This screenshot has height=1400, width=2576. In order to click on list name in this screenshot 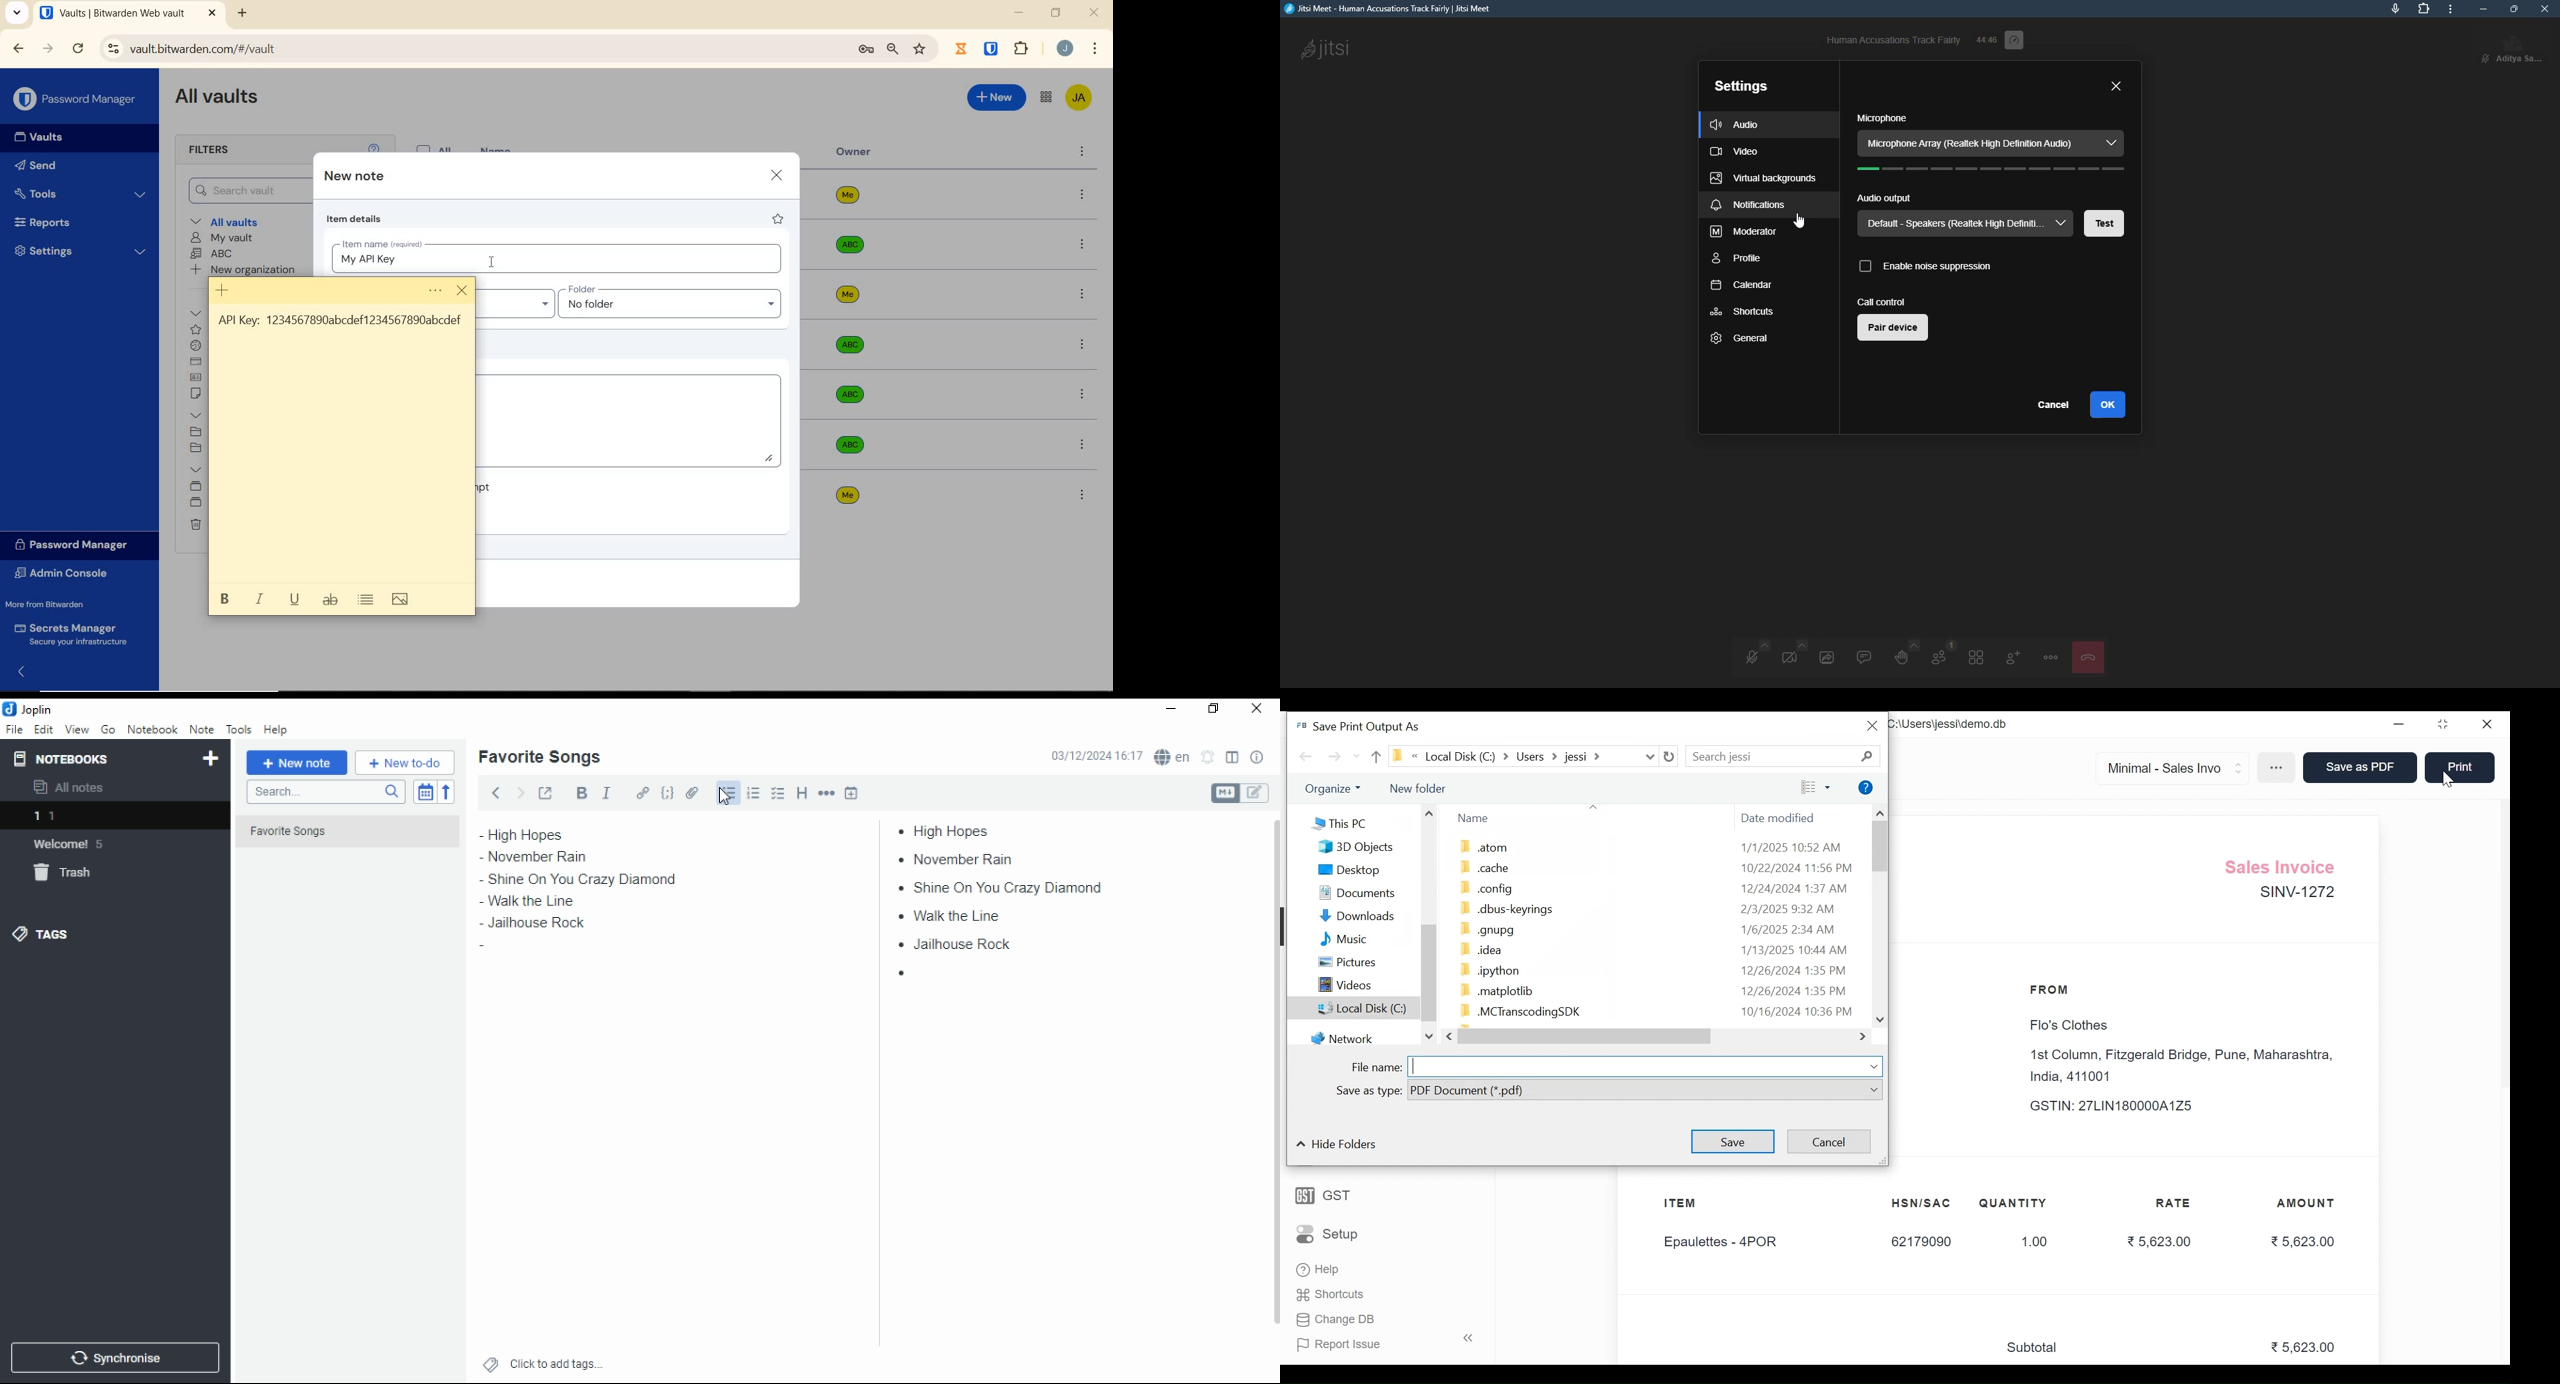, I will do `click(539, 758)`.